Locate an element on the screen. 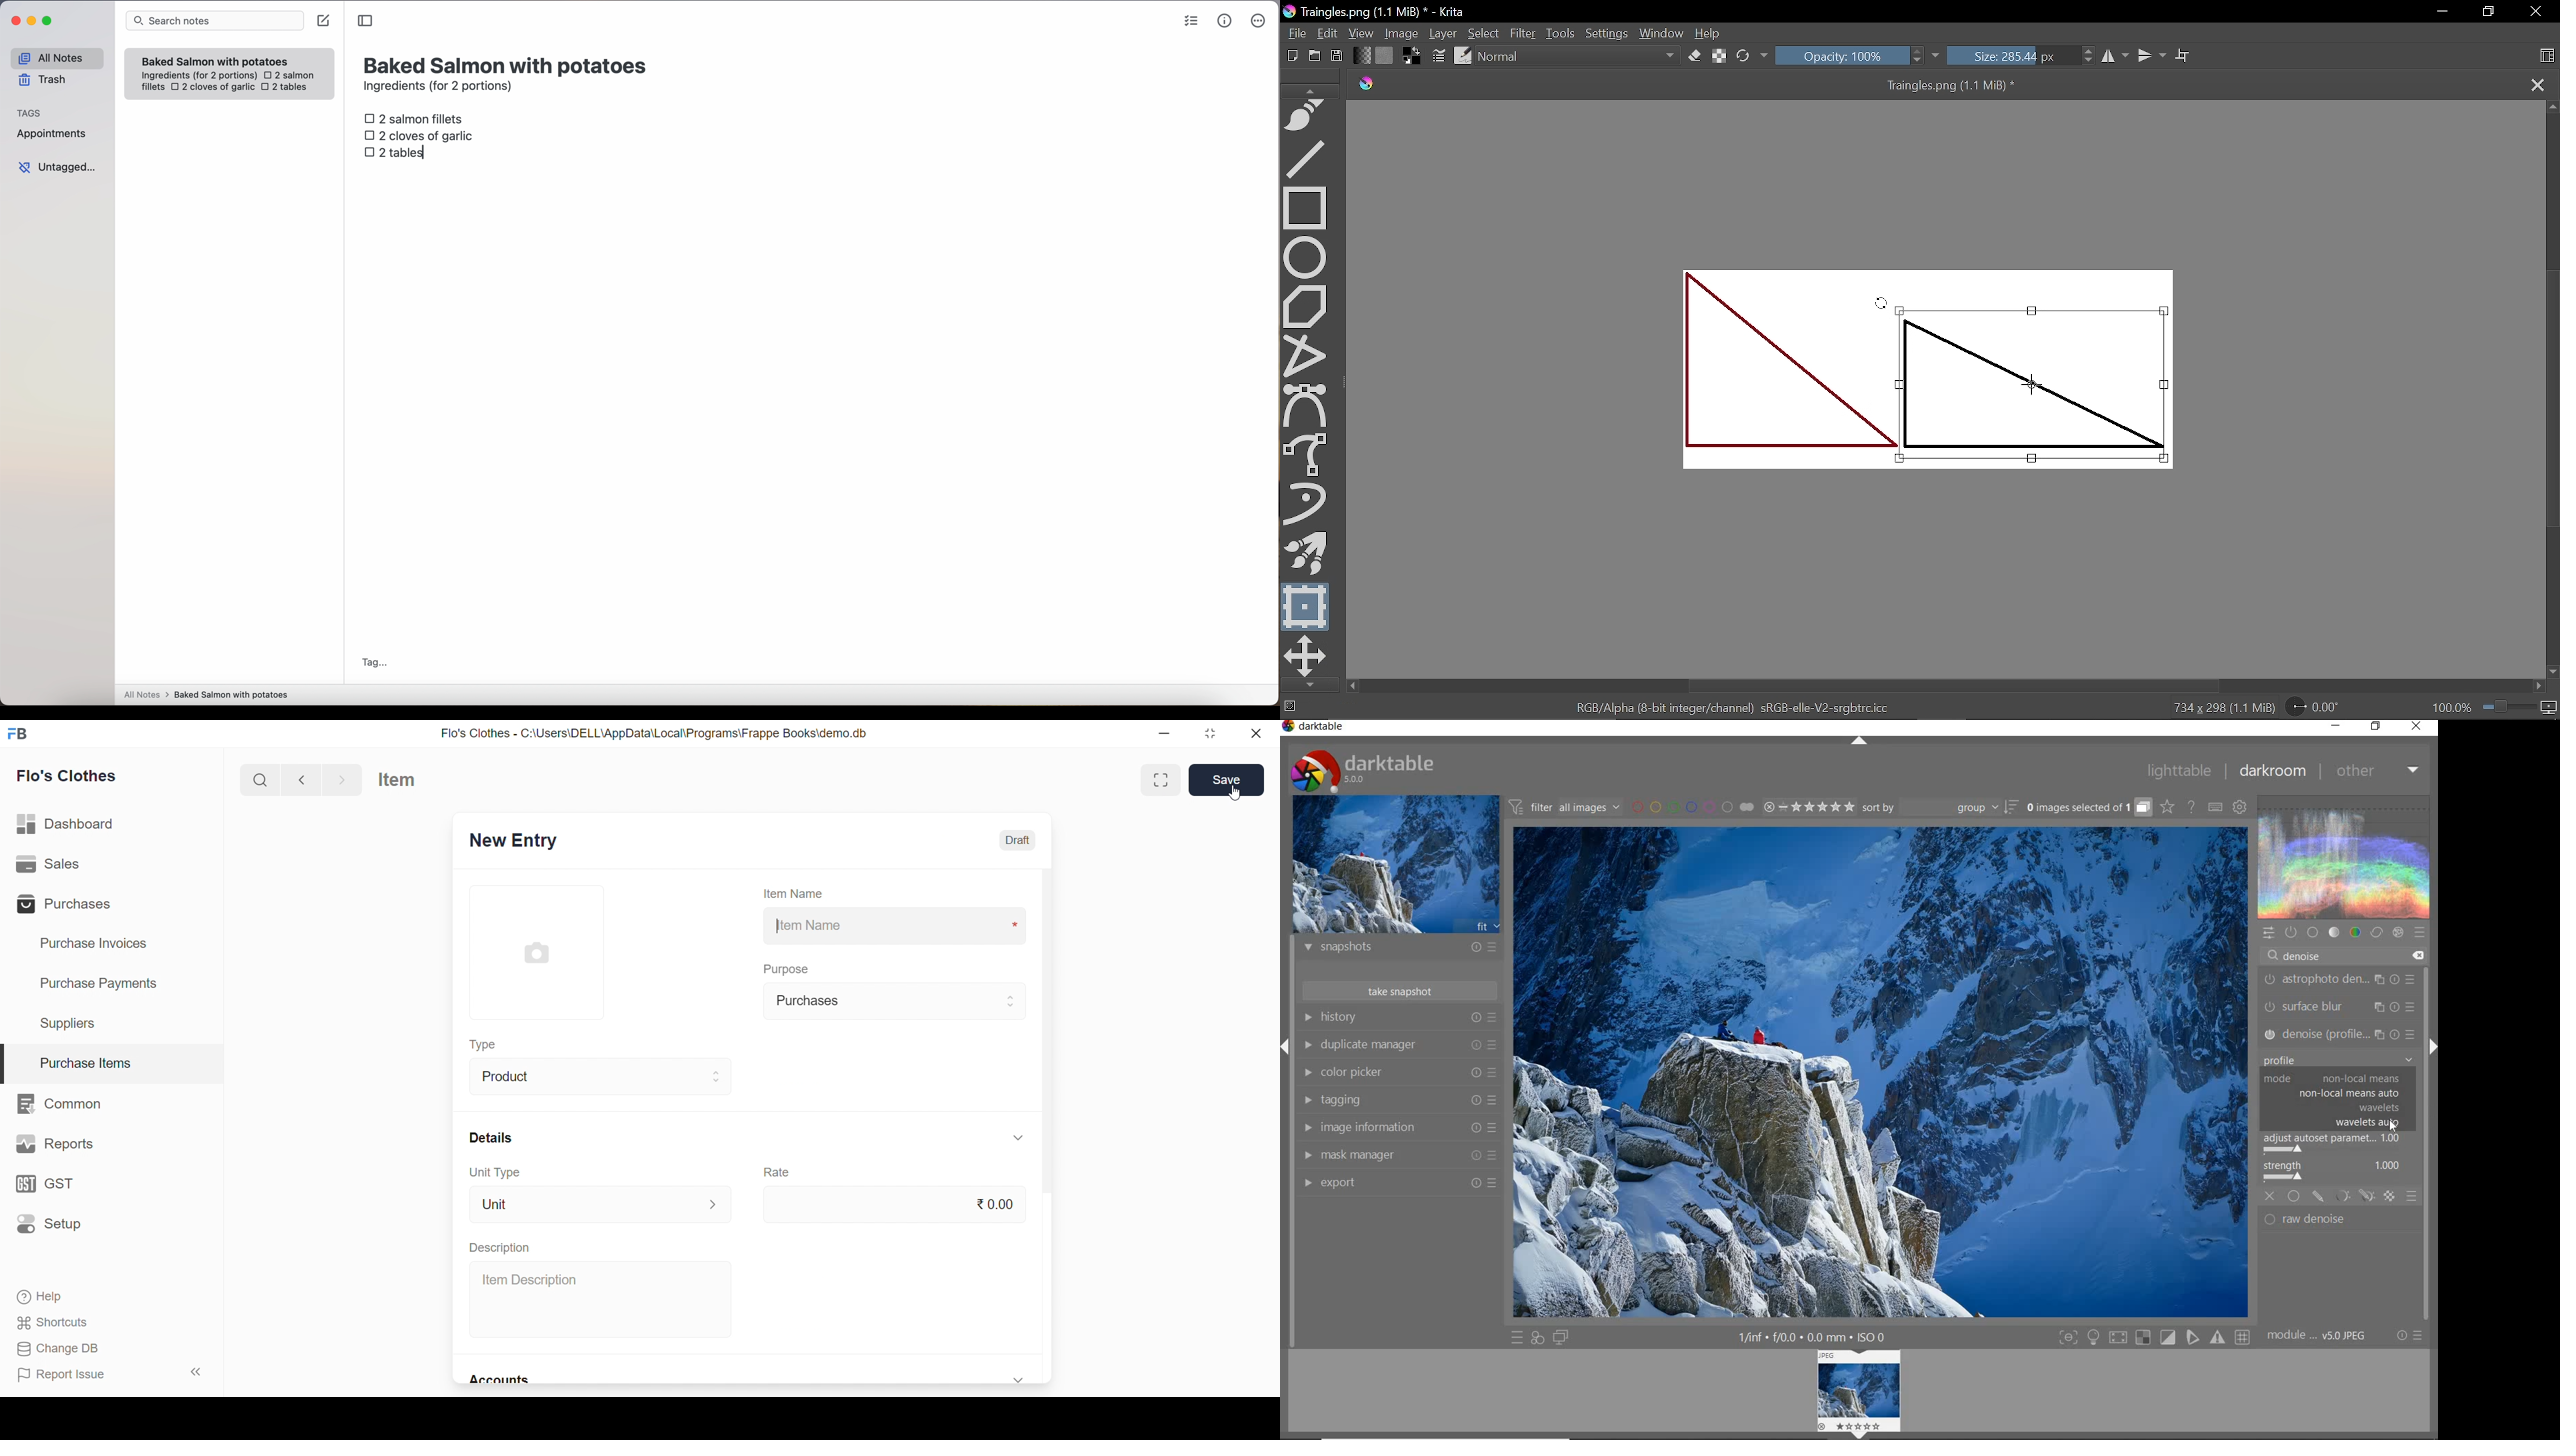  Rectangle tool is located at coordinates (1306, 207).